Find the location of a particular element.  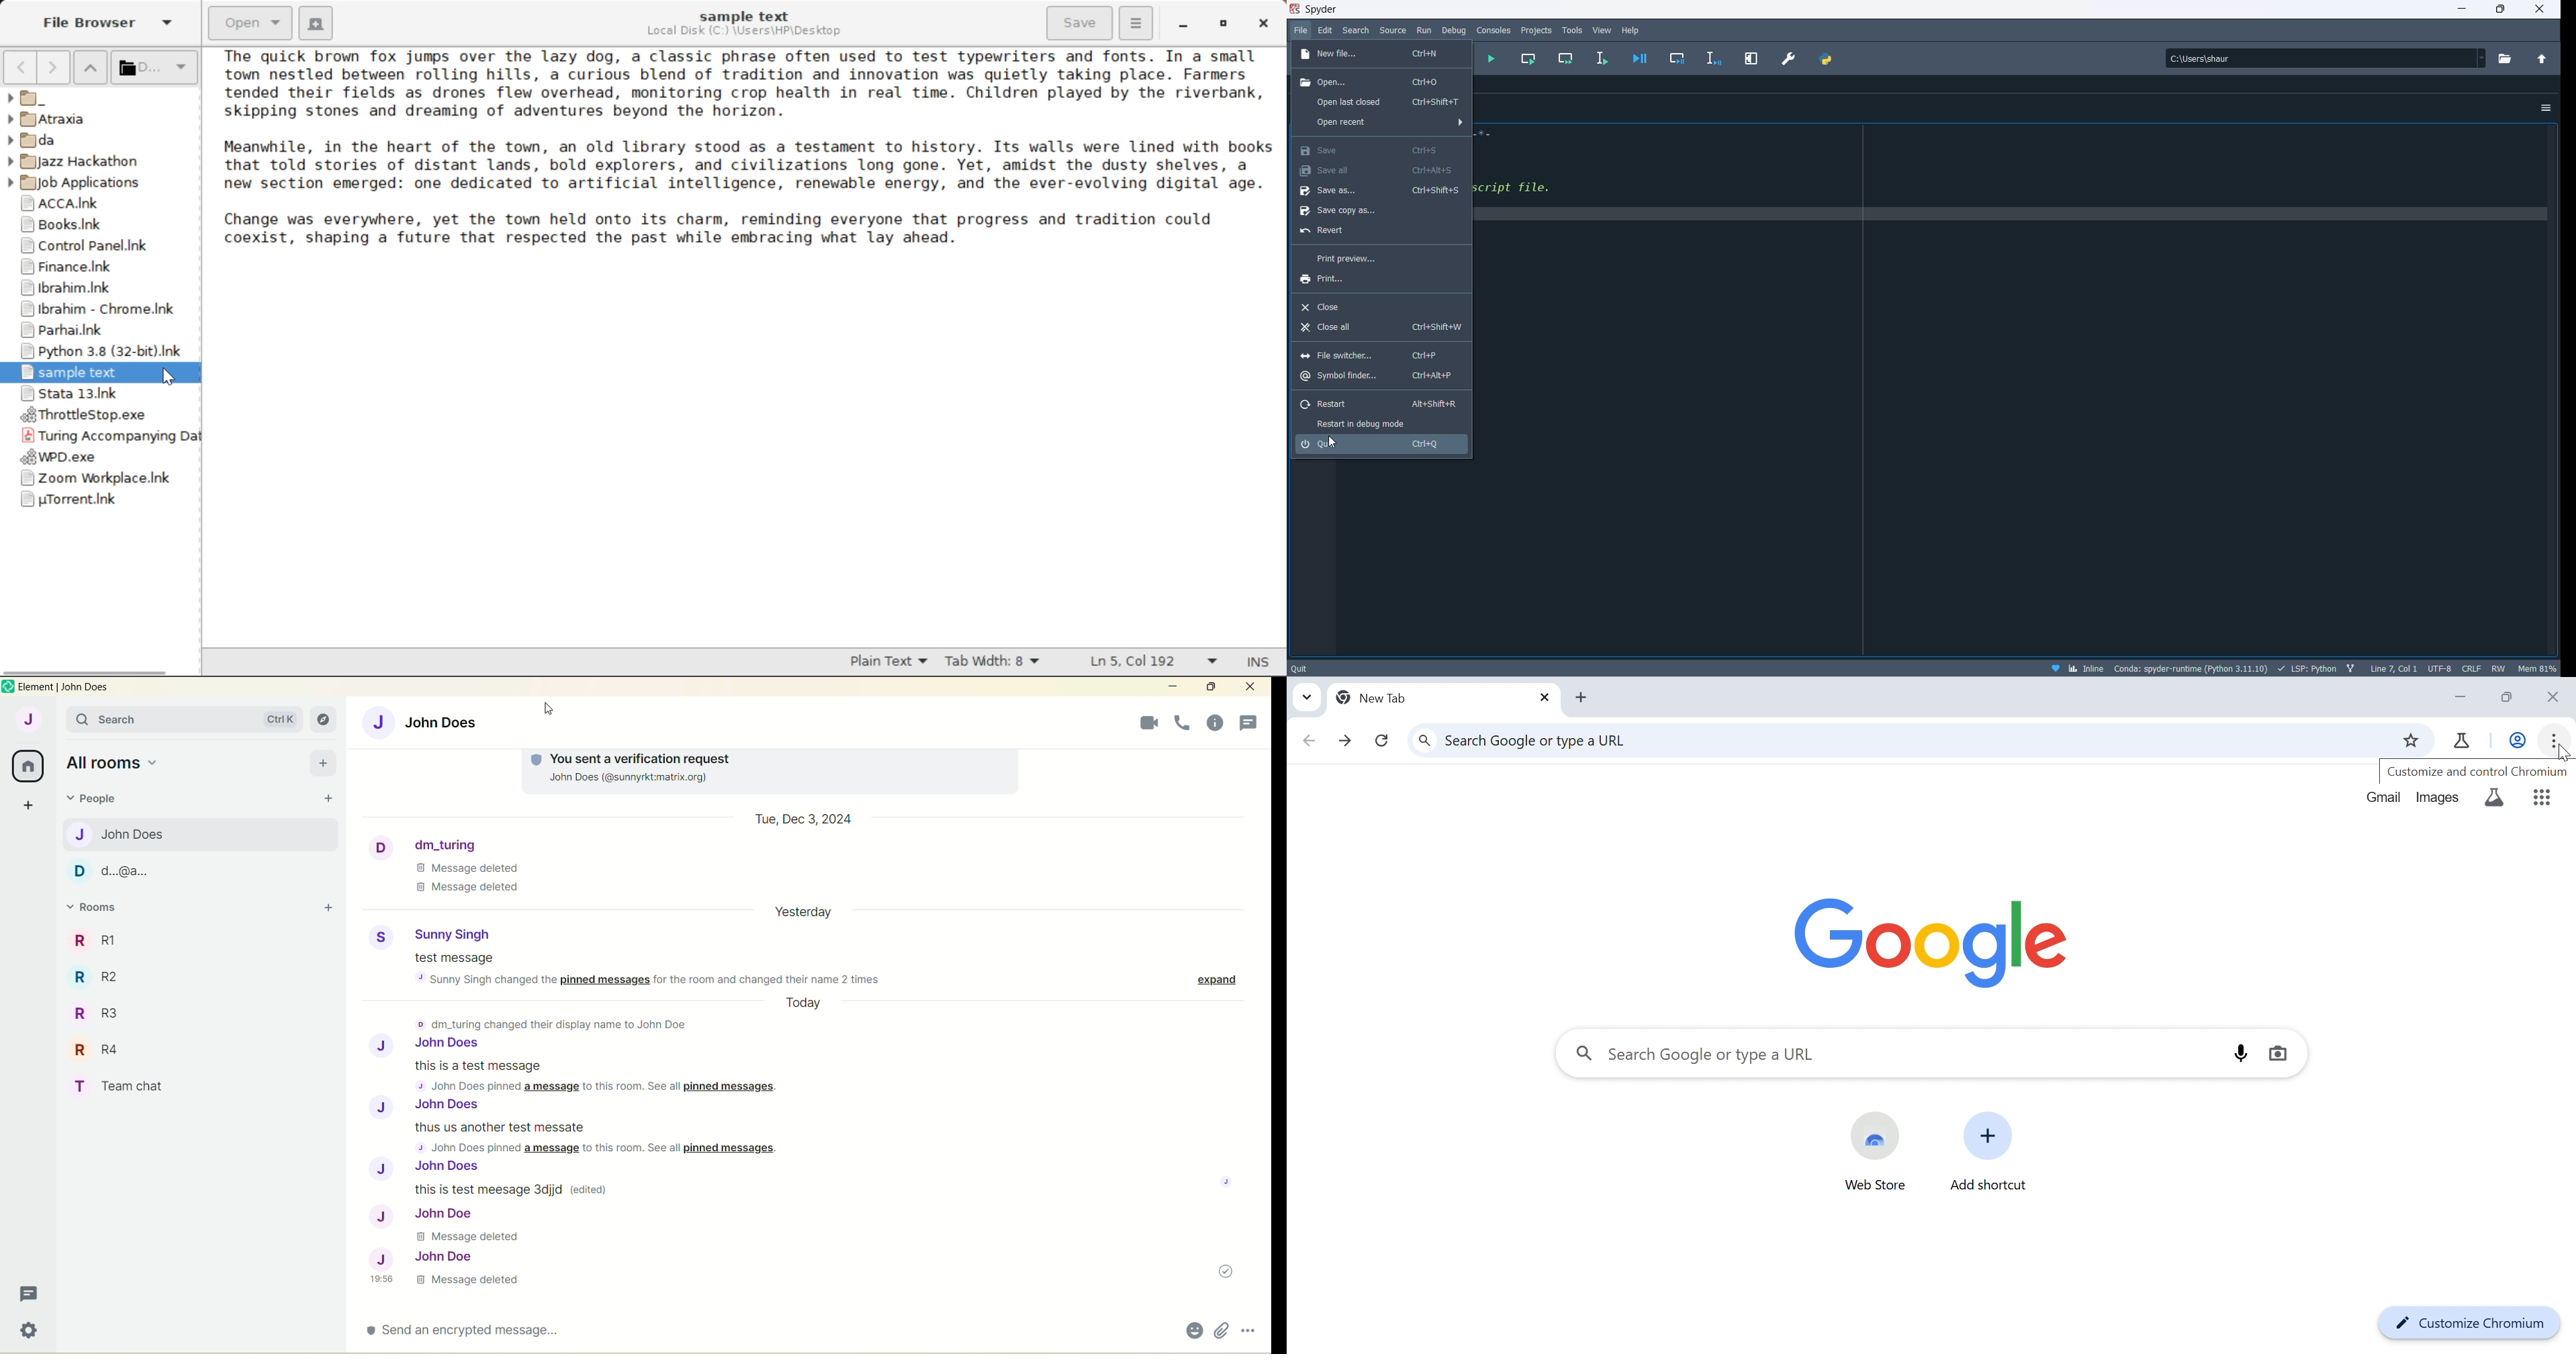

Sunny Singh is located at coordinates (433, 932).